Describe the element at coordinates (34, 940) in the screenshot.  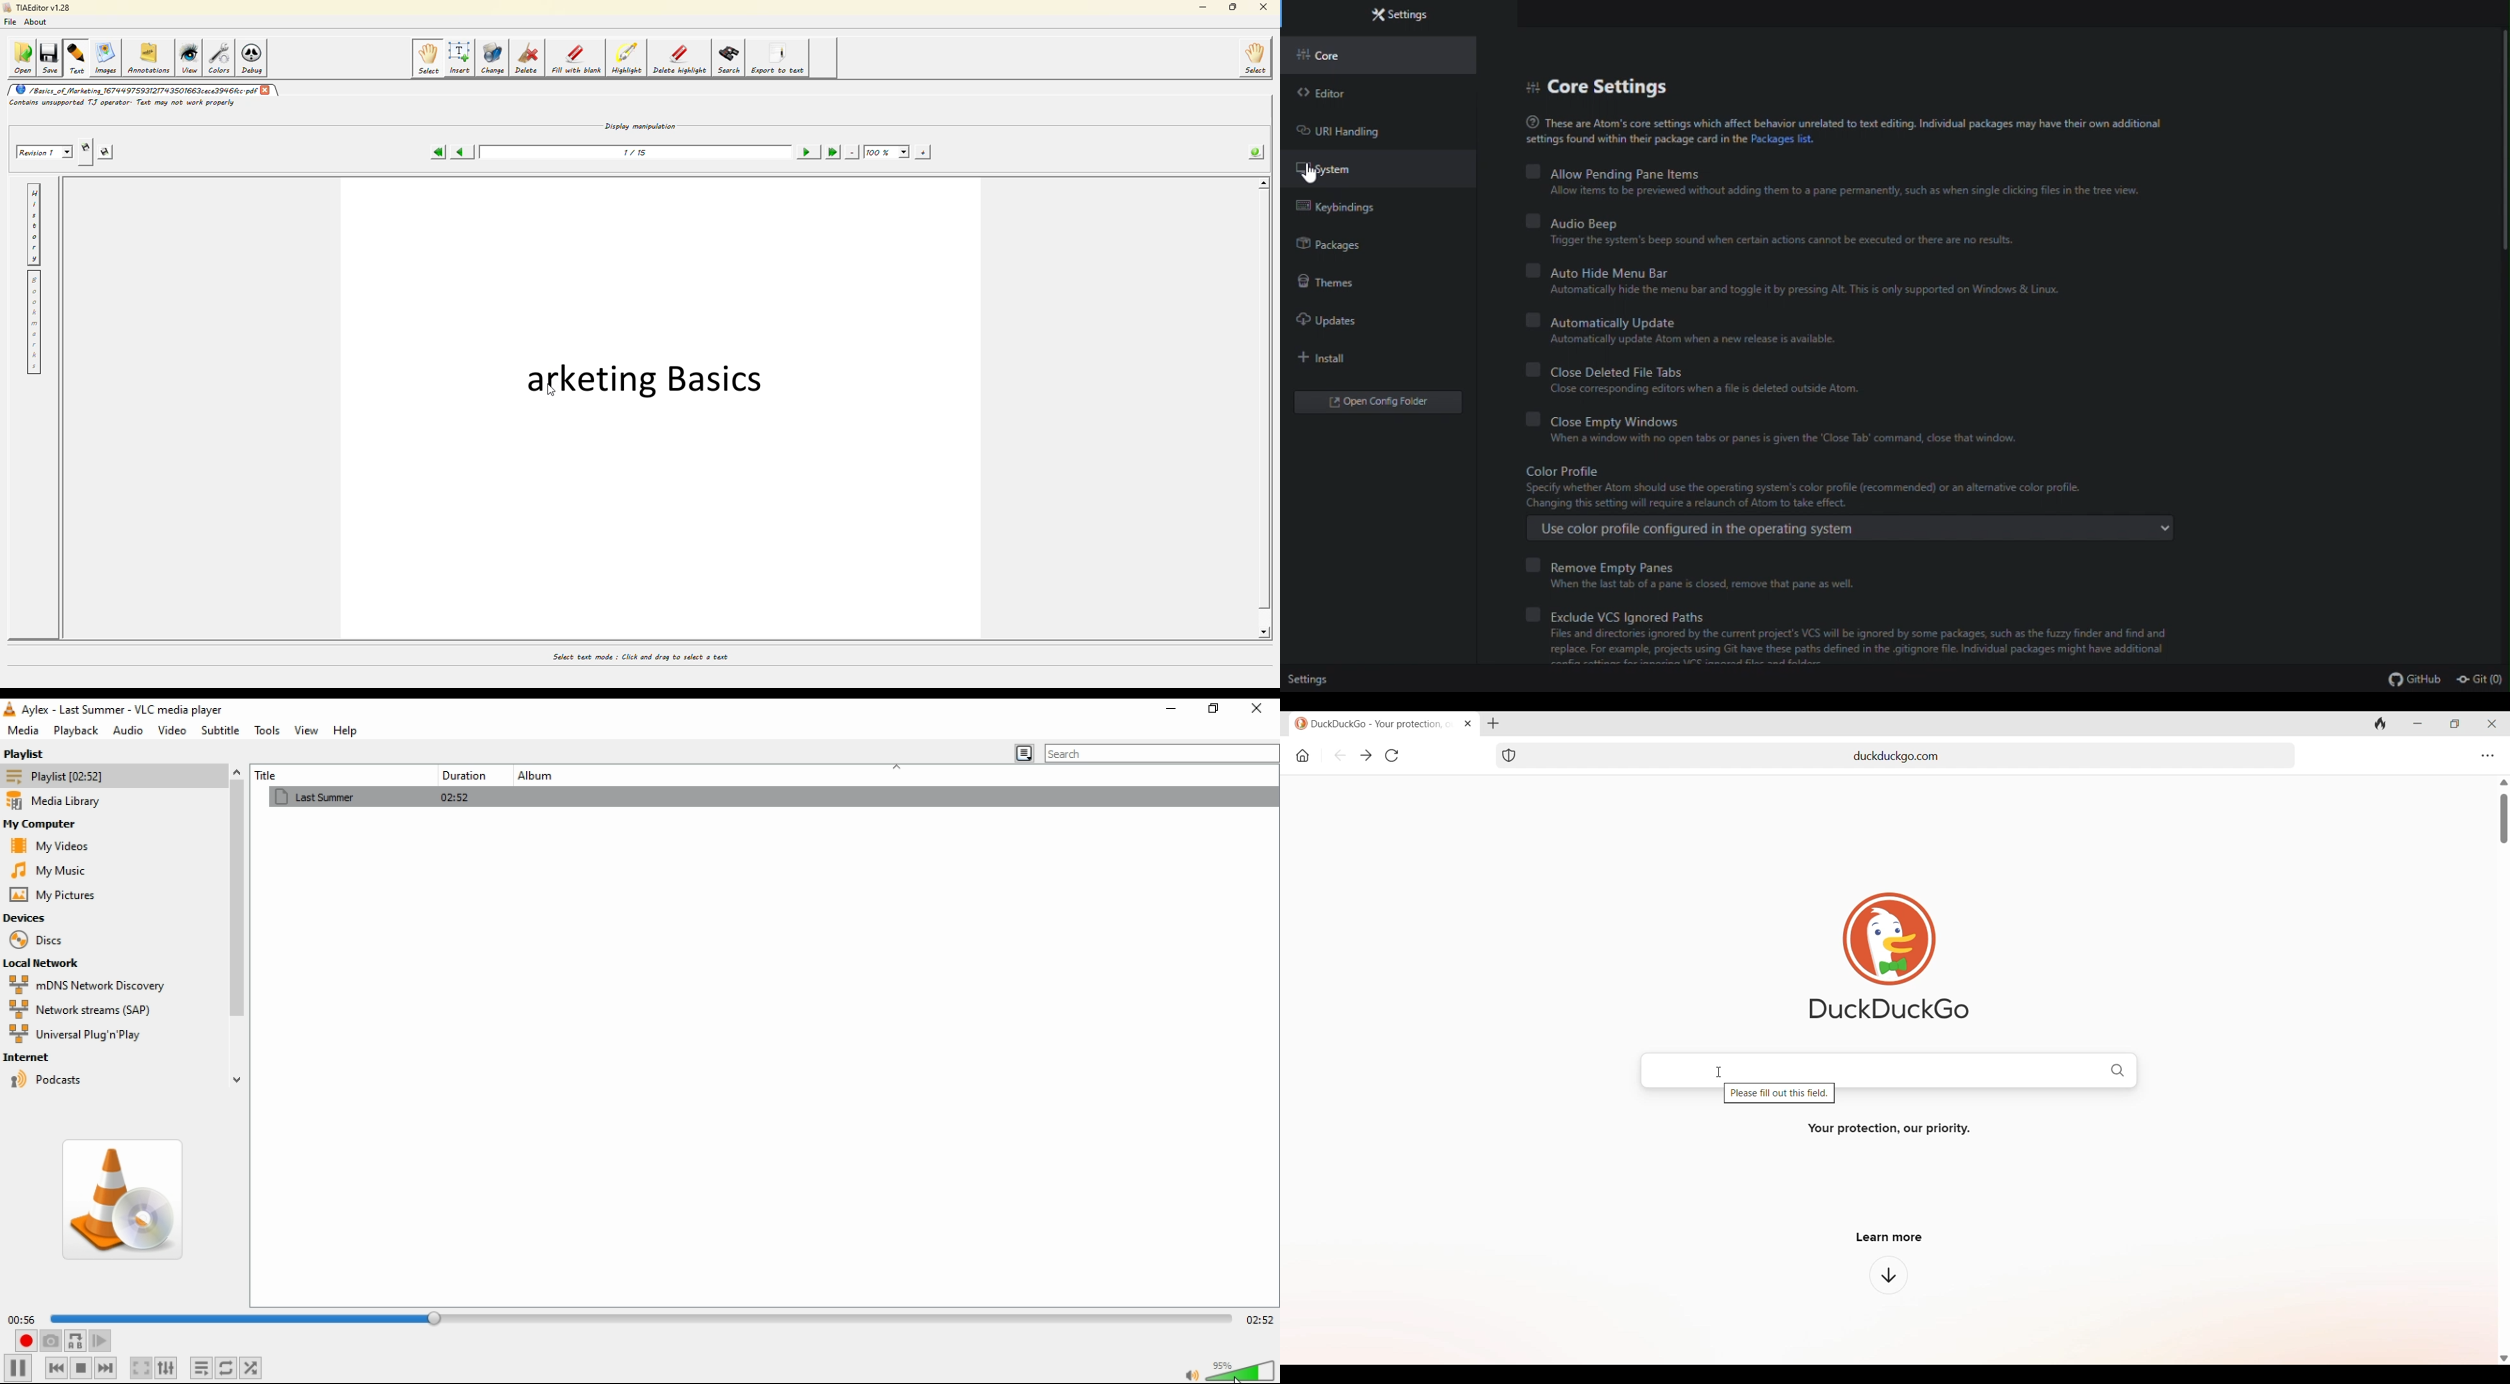
I see `discs` at that location.